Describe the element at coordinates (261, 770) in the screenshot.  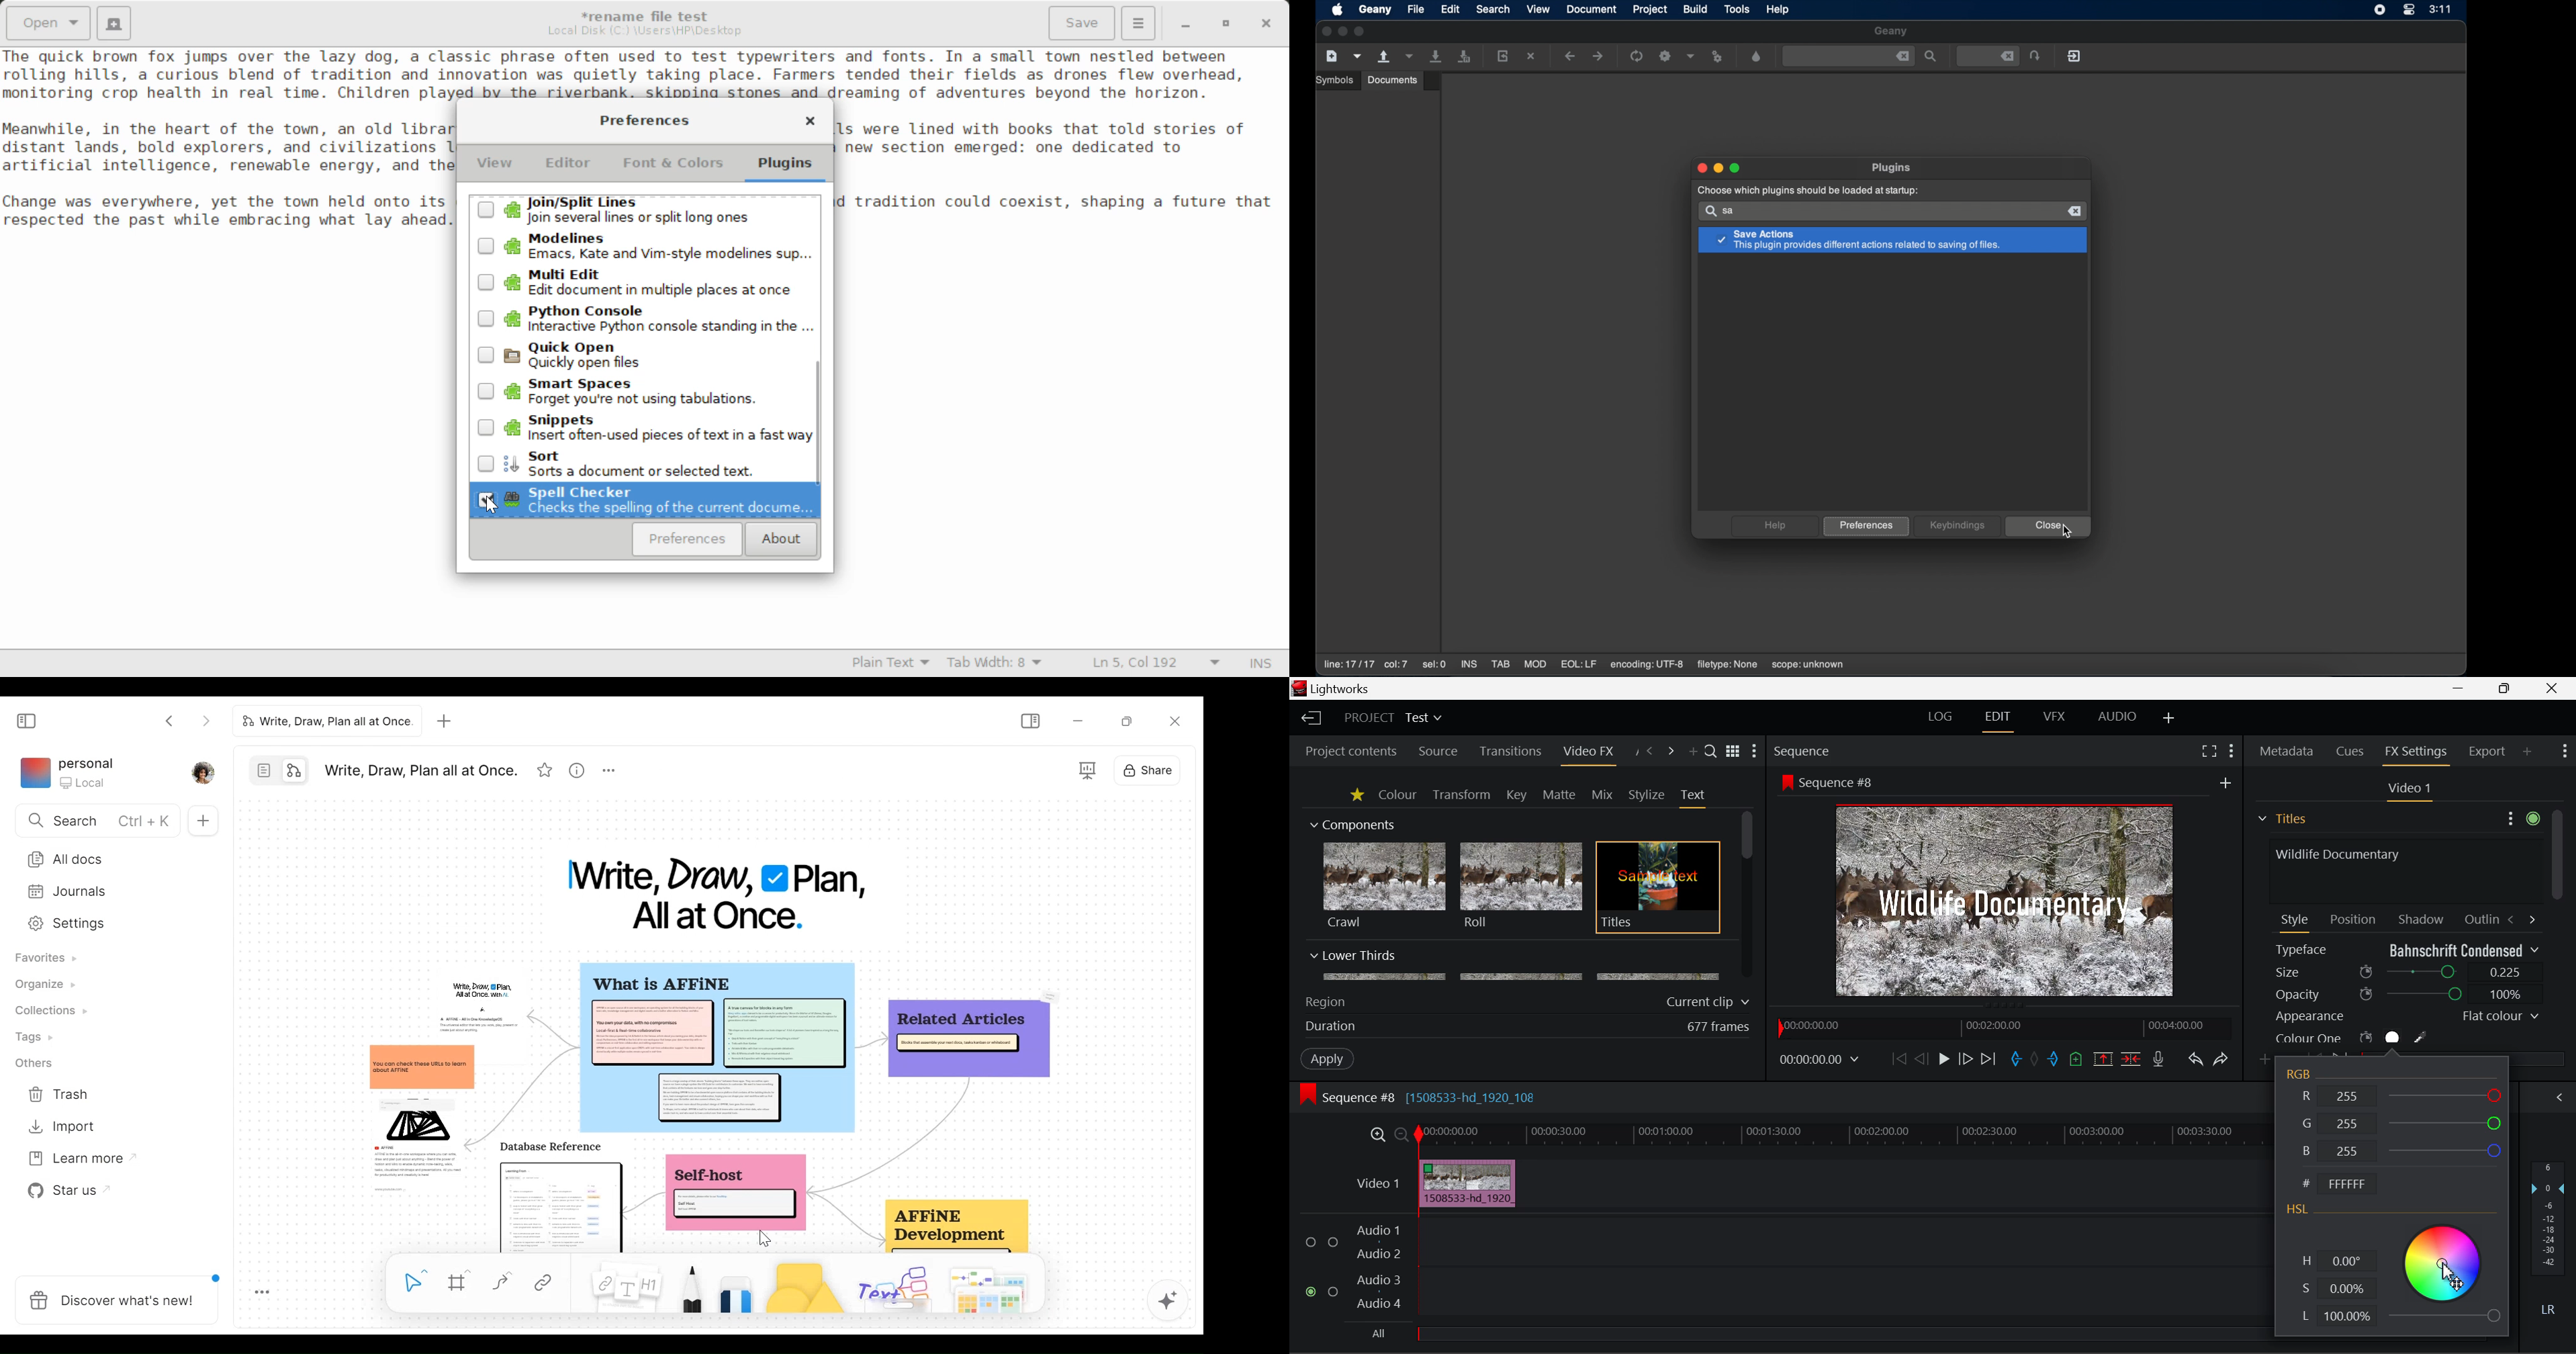
I see `Page mode` at that location.